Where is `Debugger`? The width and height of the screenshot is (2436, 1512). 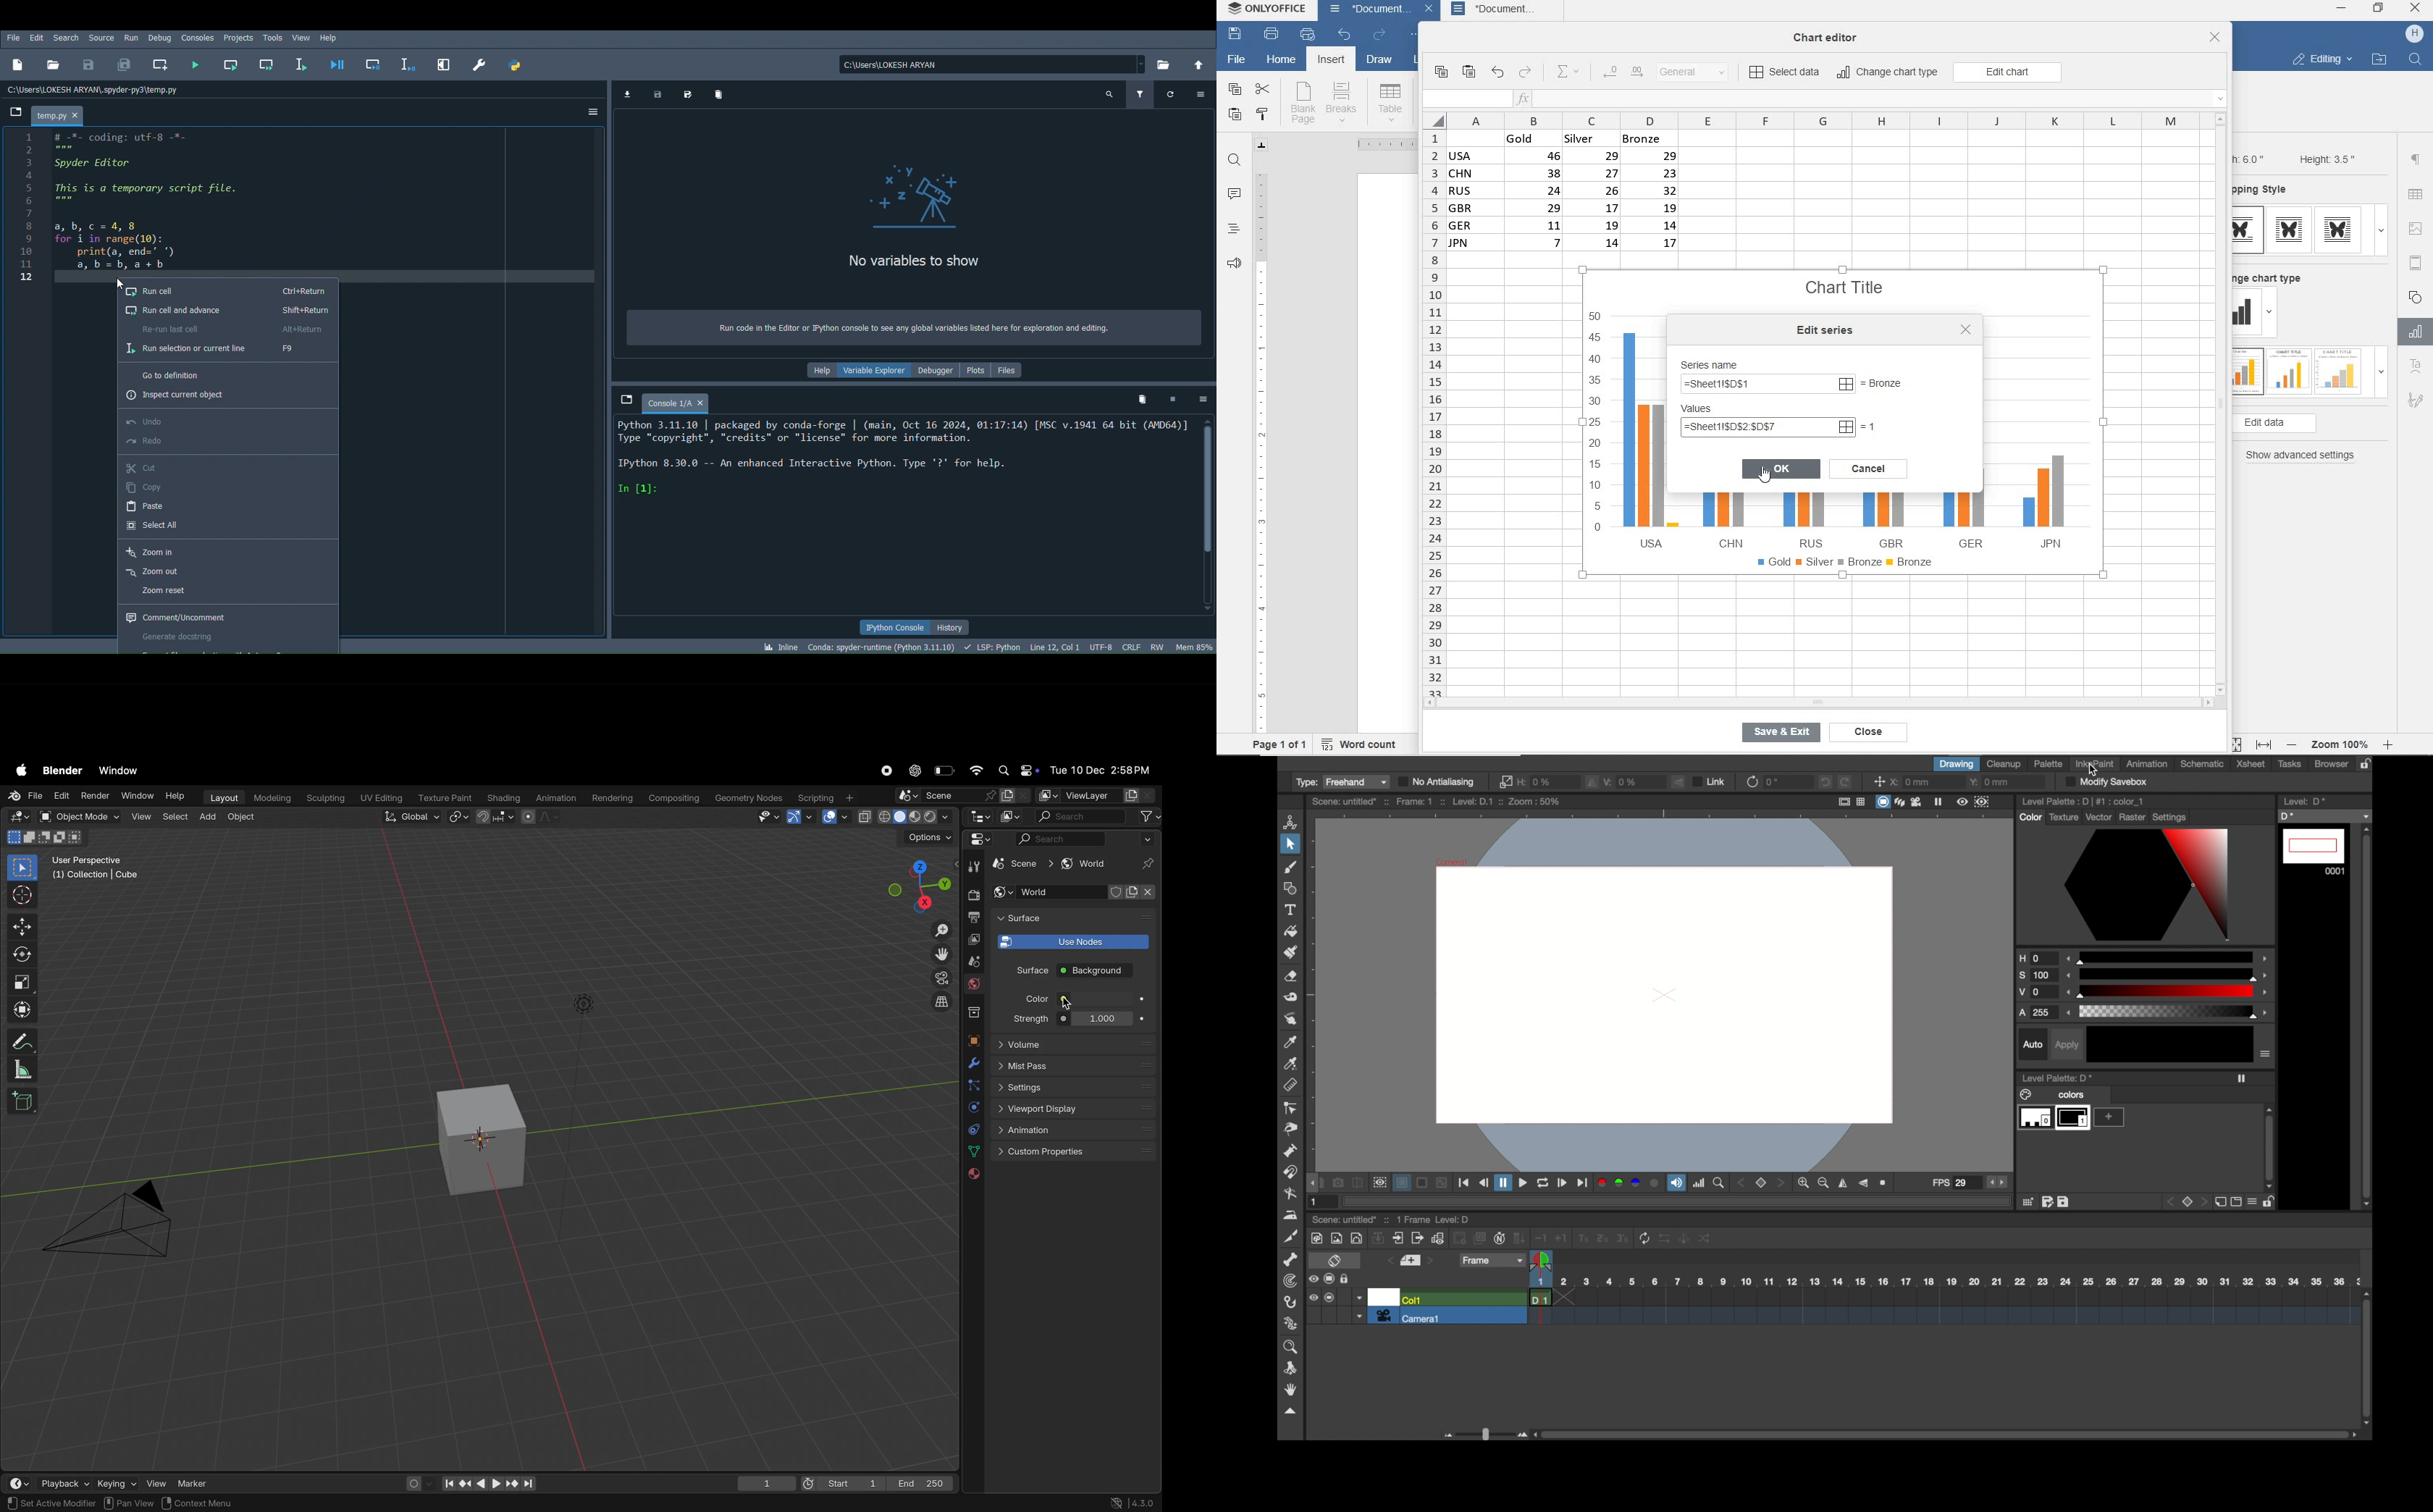
Debugger is located at coordinates (936, 369).